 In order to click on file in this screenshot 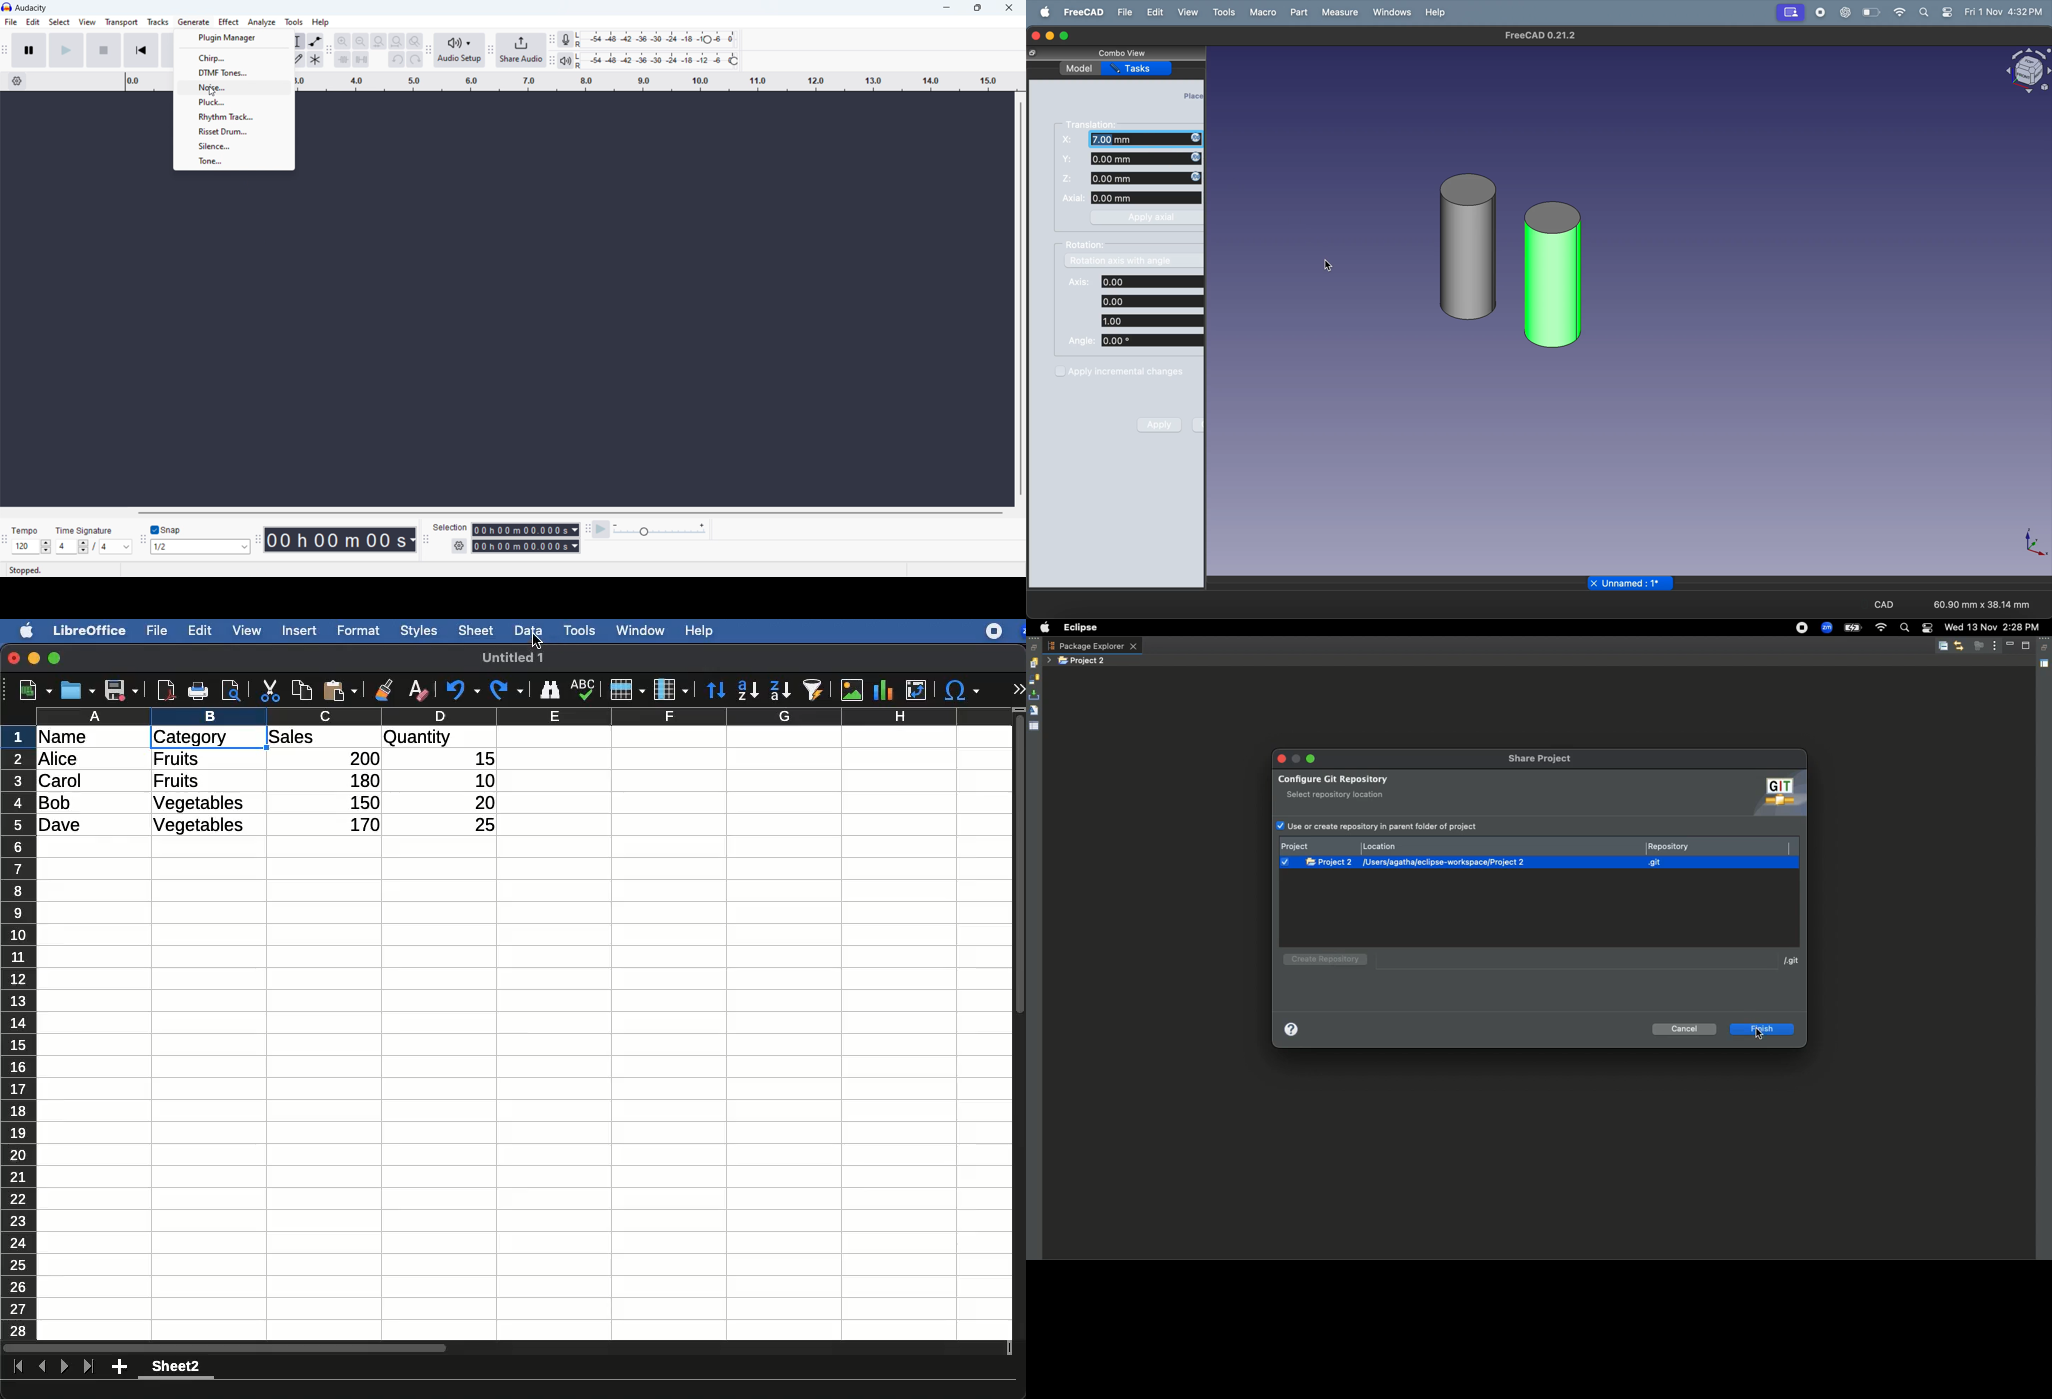, I will do `click(154, 631)`.